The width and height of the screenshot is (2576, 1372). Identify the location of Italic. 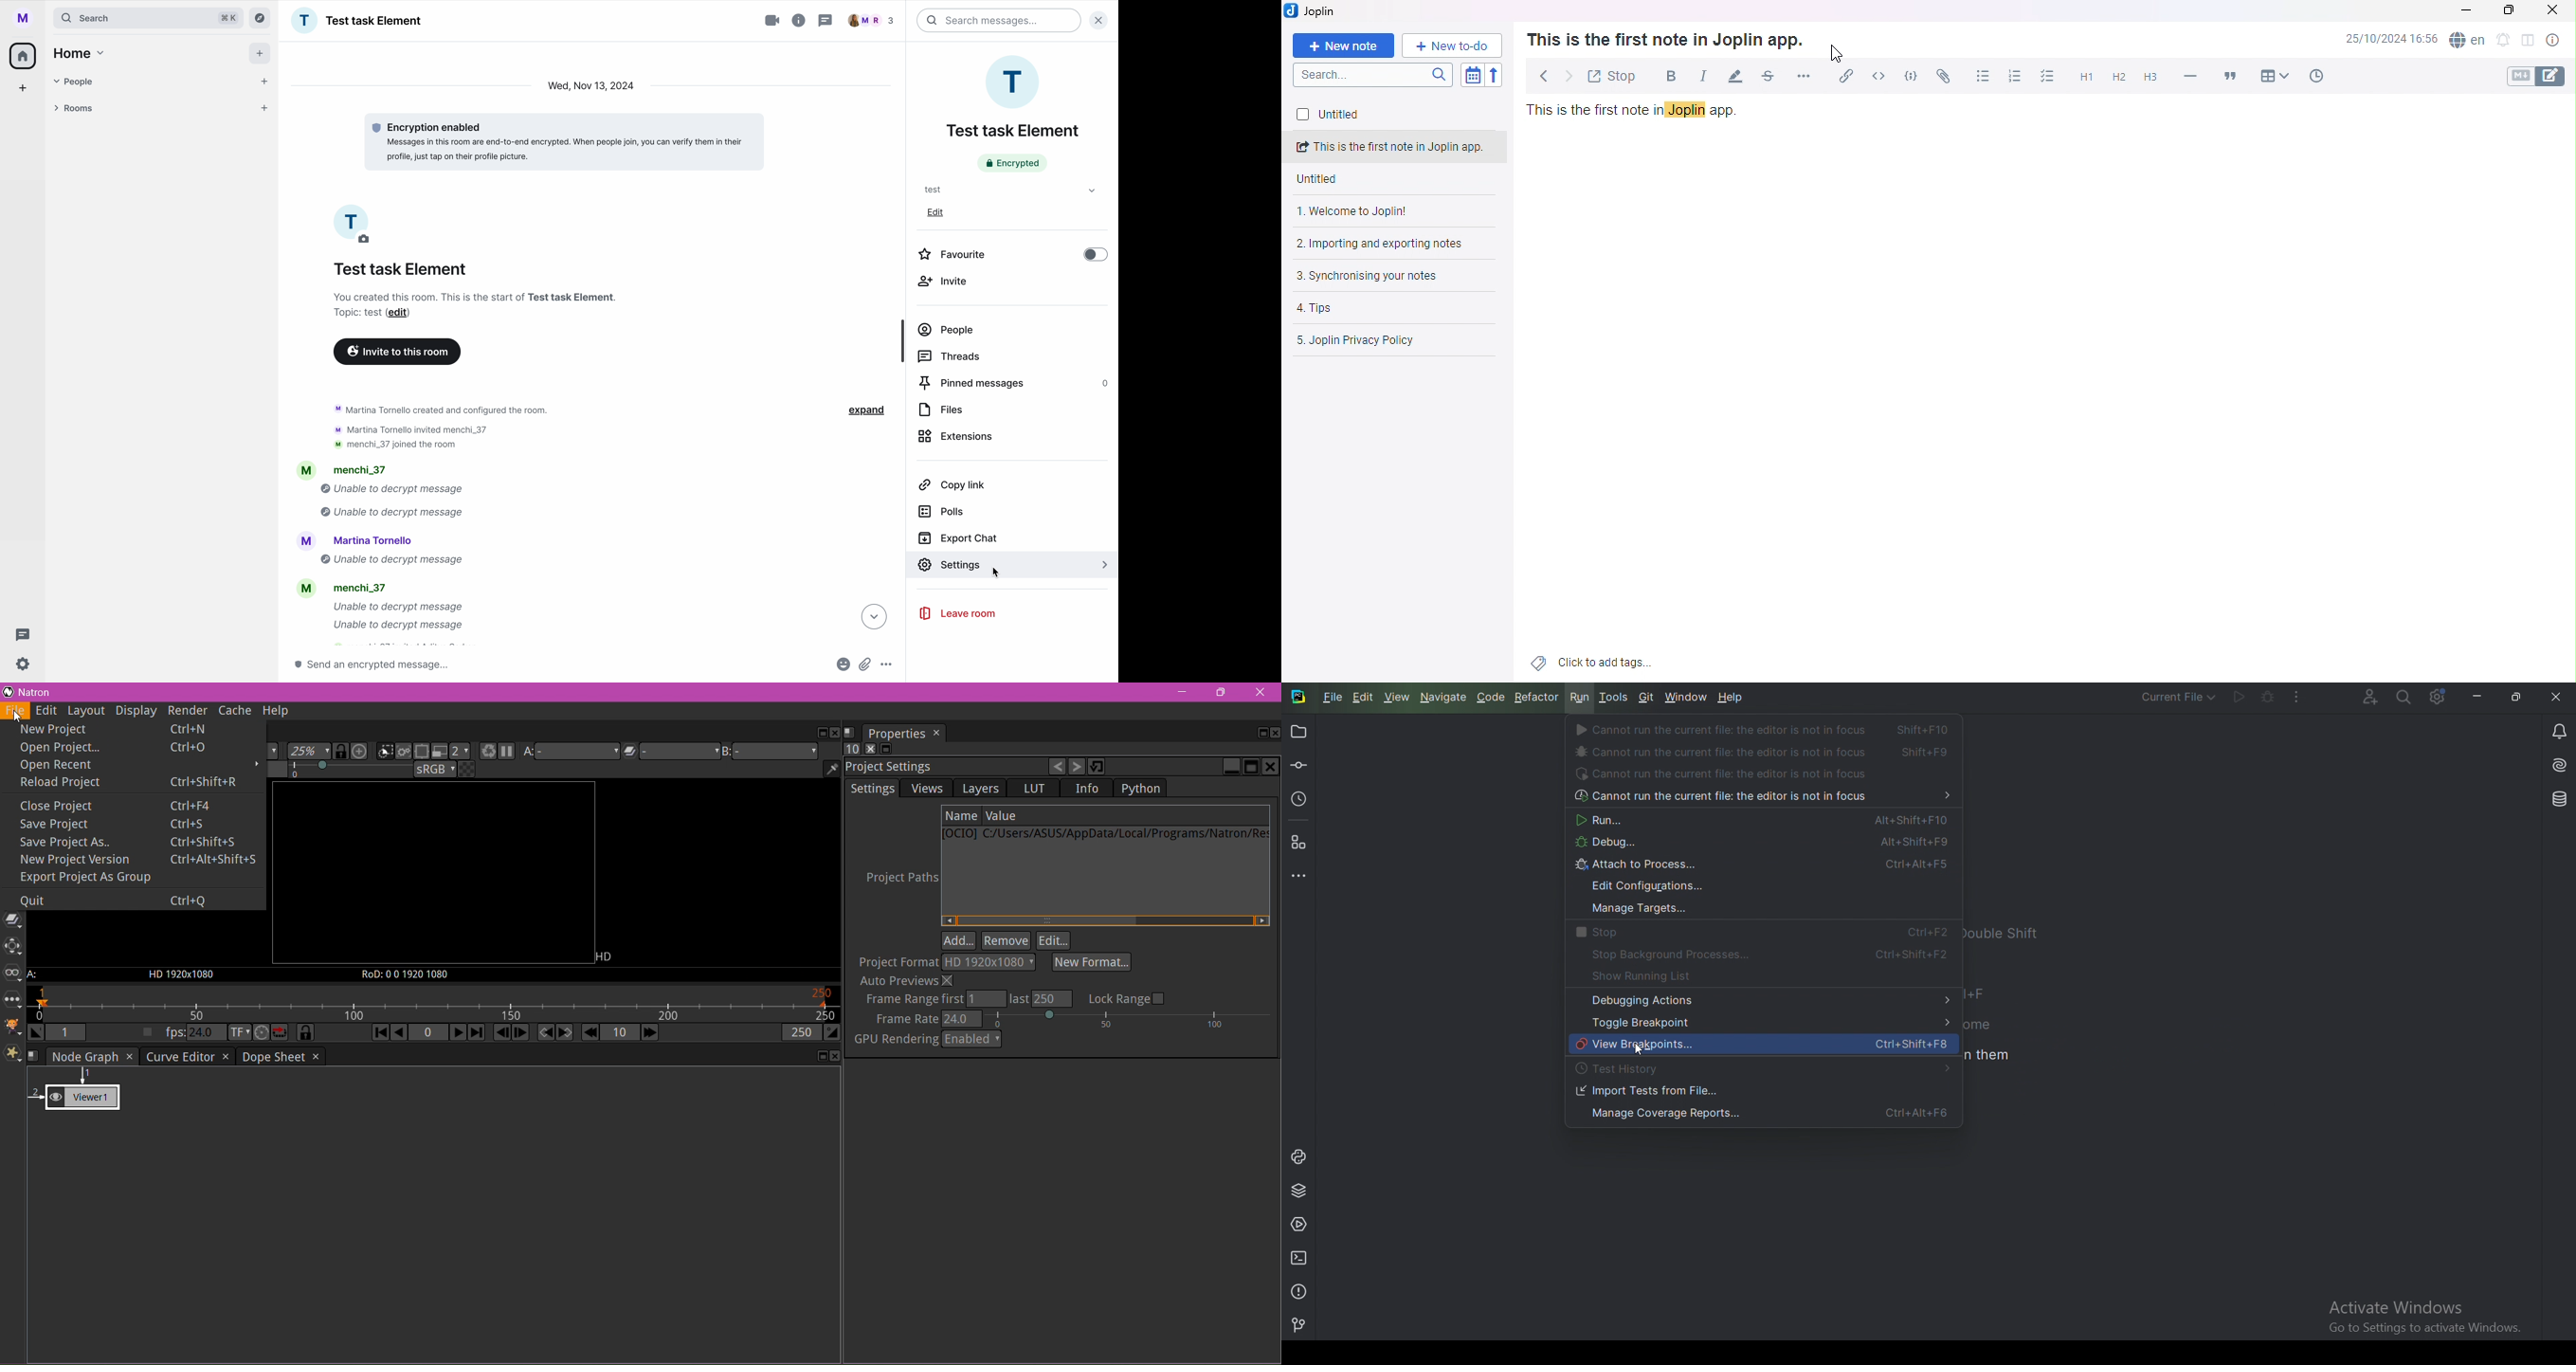
(1698, 76).